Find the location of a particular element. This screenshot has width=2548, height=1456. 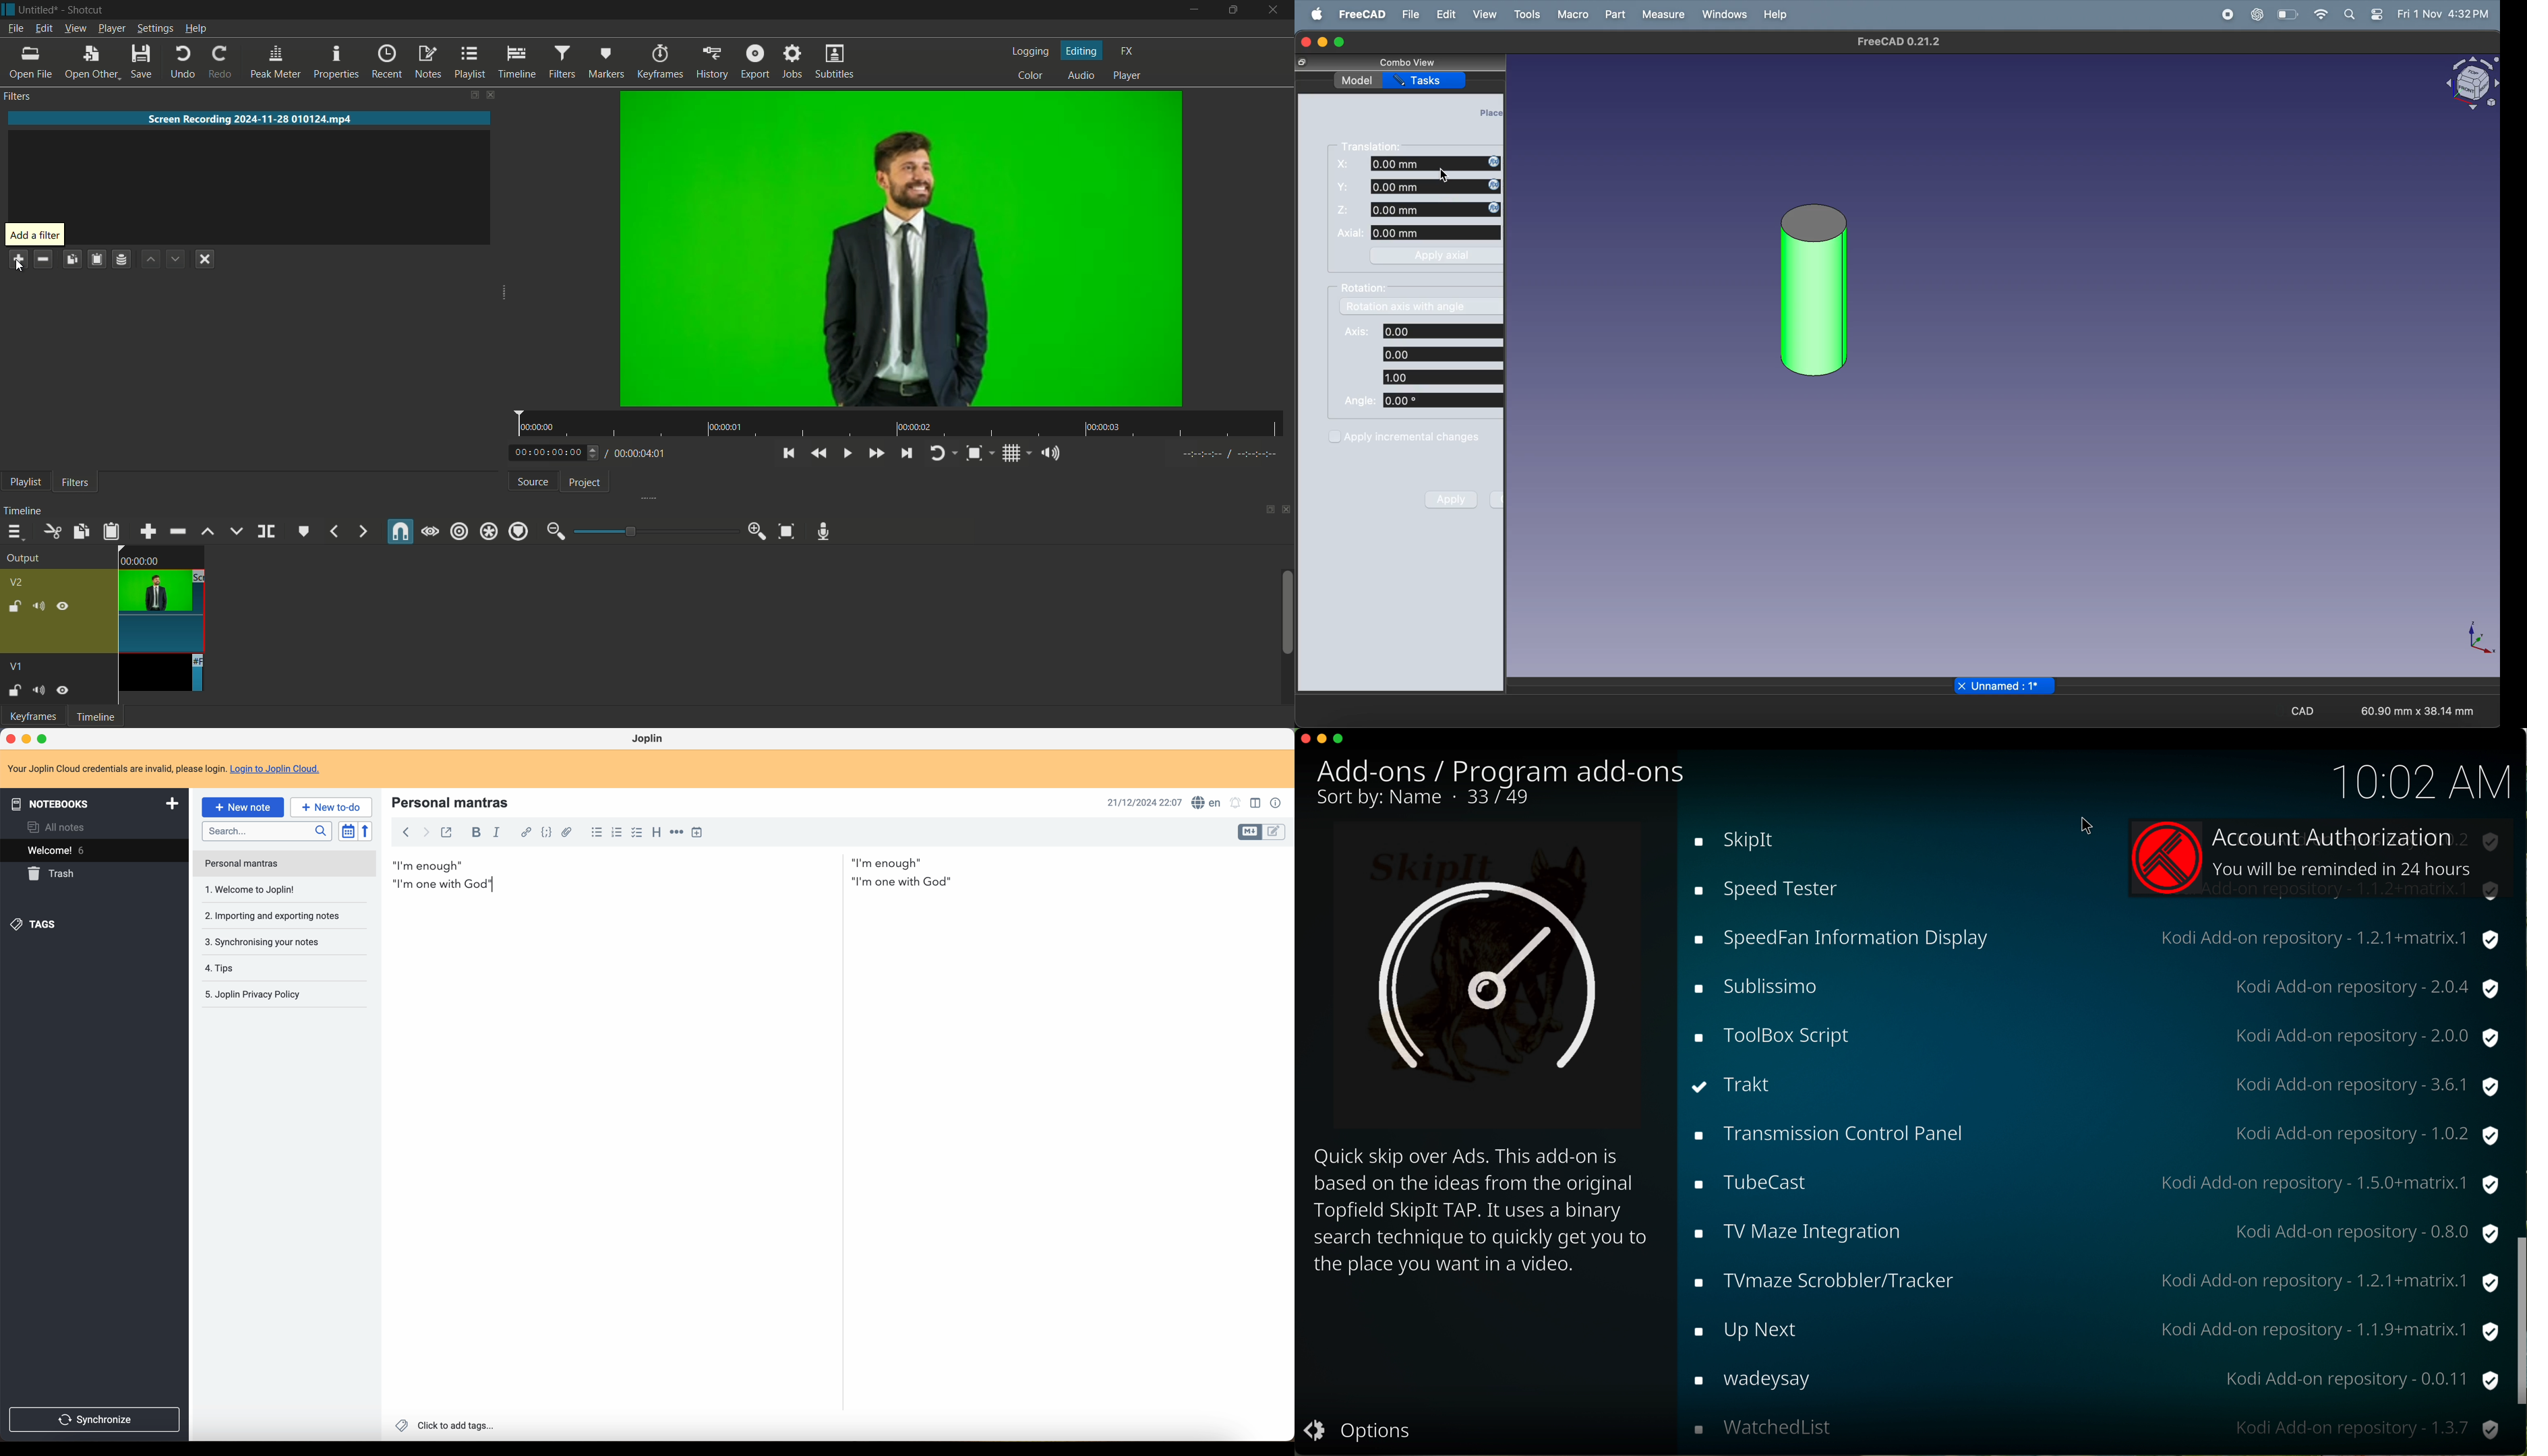

recent is located at coordinates (387, 63).